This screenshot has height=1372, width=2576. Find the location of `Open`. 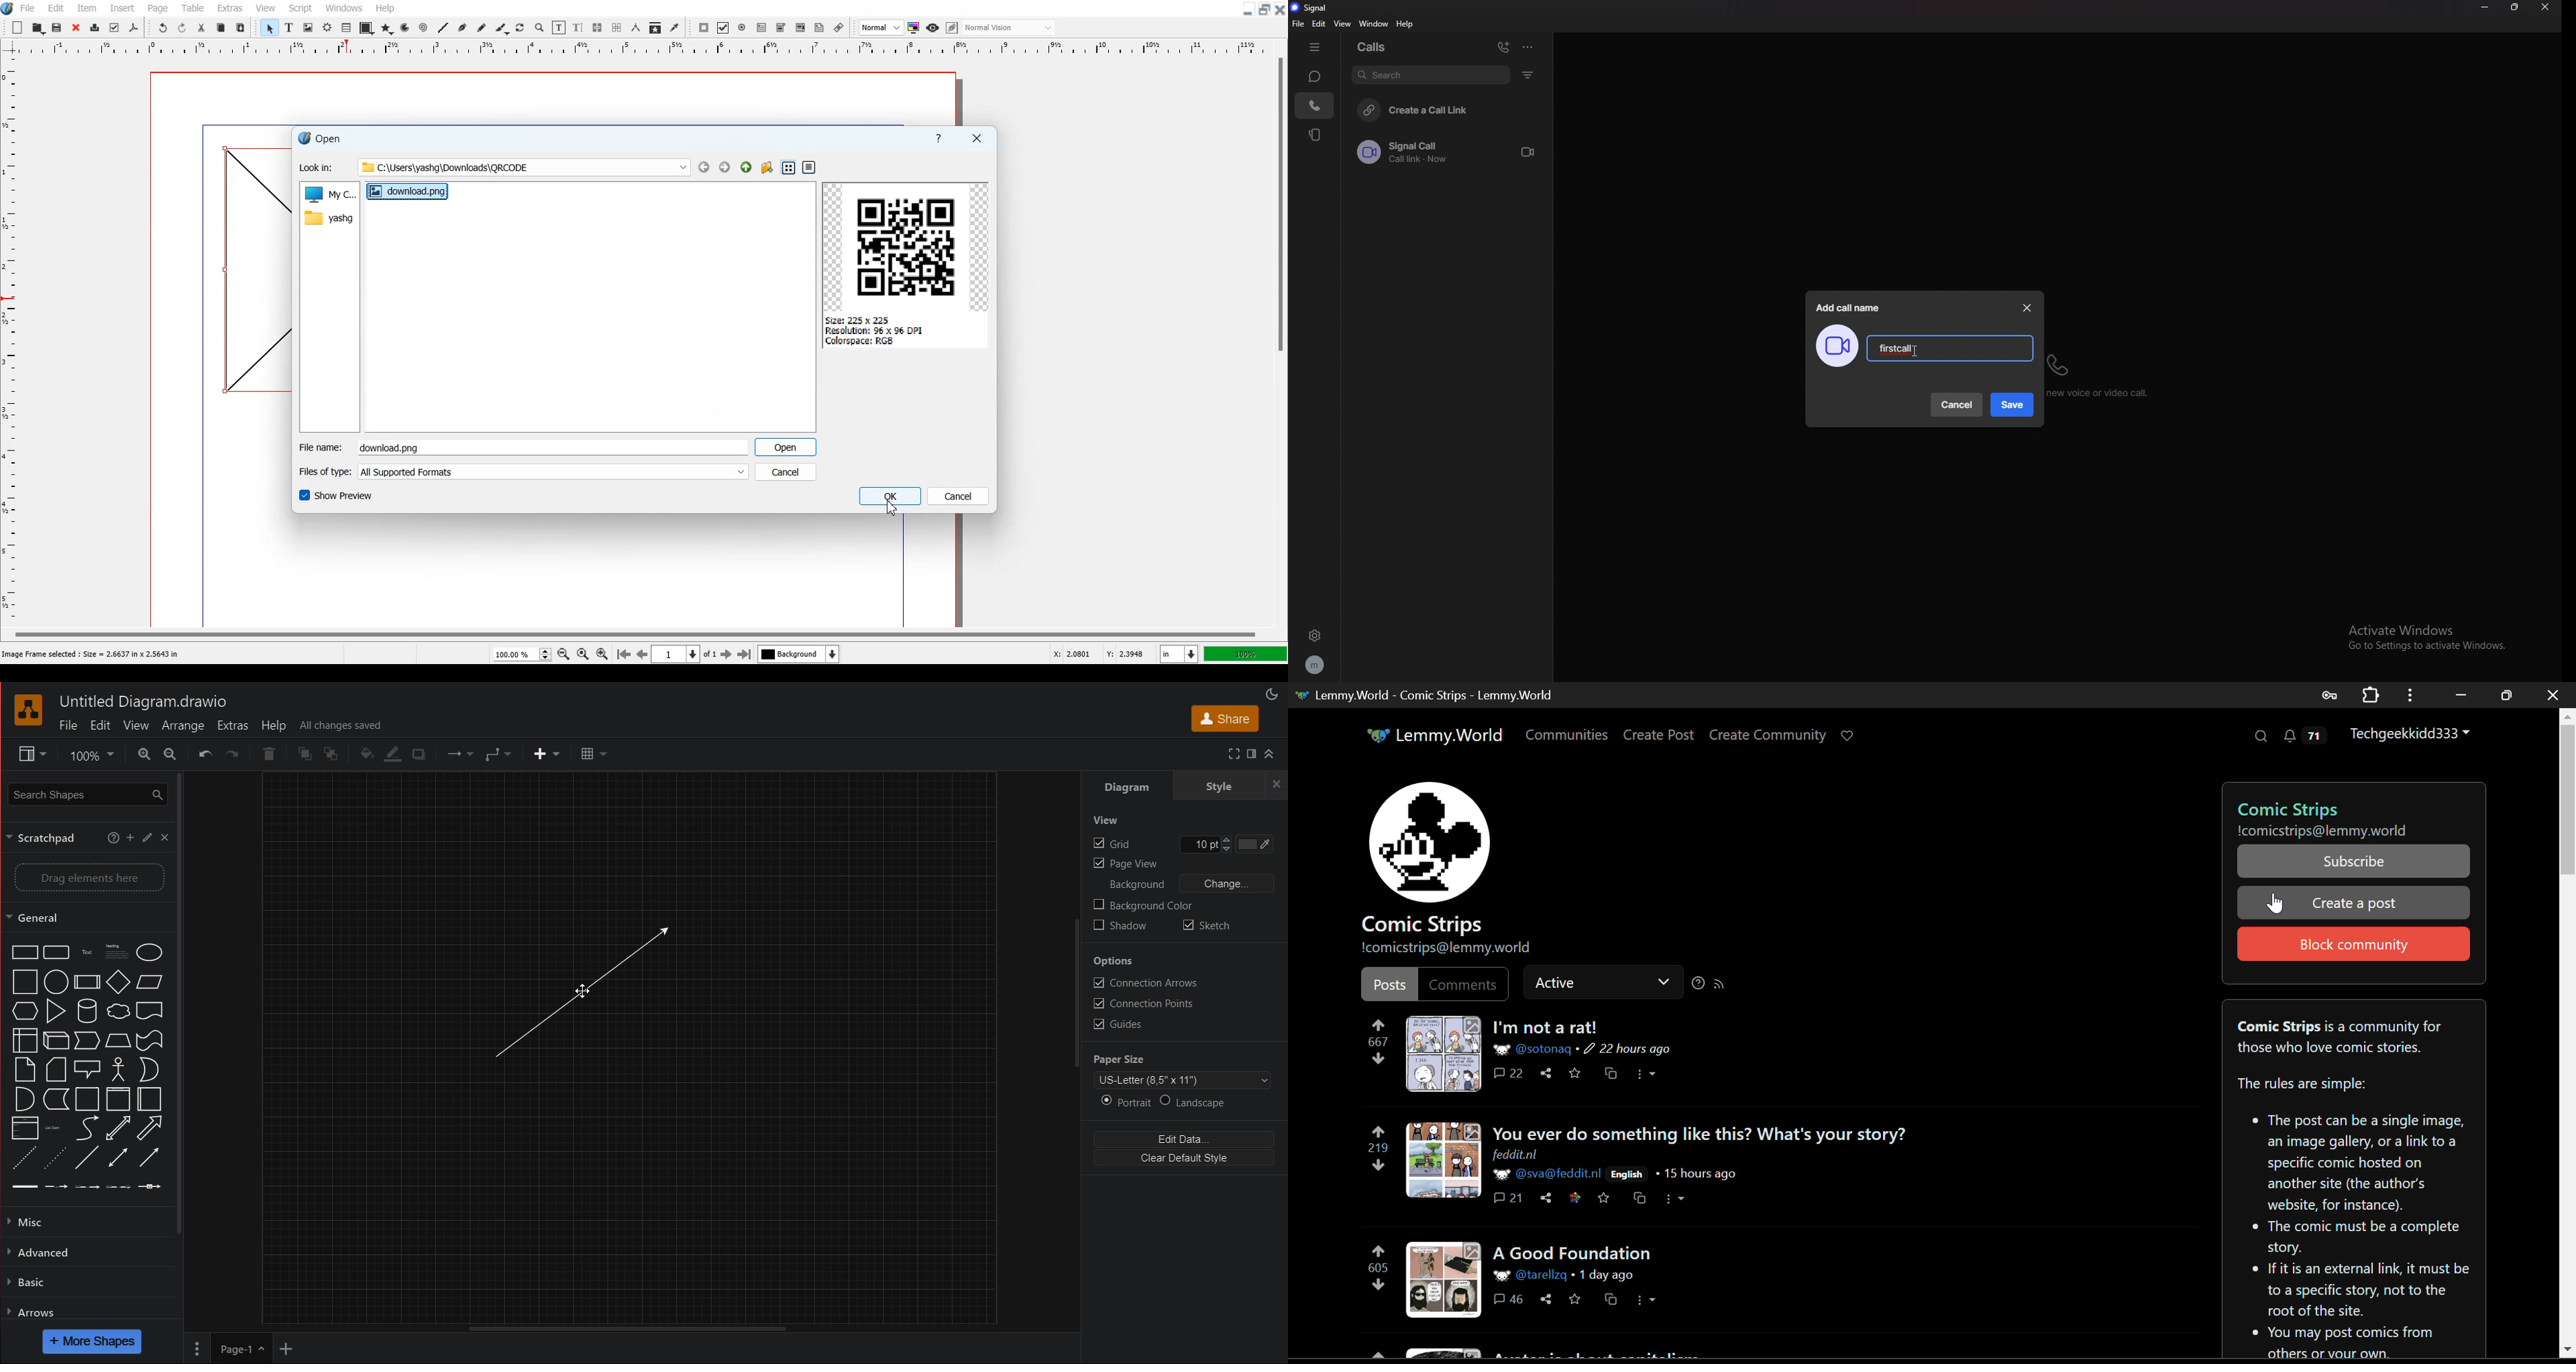

Open is located at coordinates (38, 28).